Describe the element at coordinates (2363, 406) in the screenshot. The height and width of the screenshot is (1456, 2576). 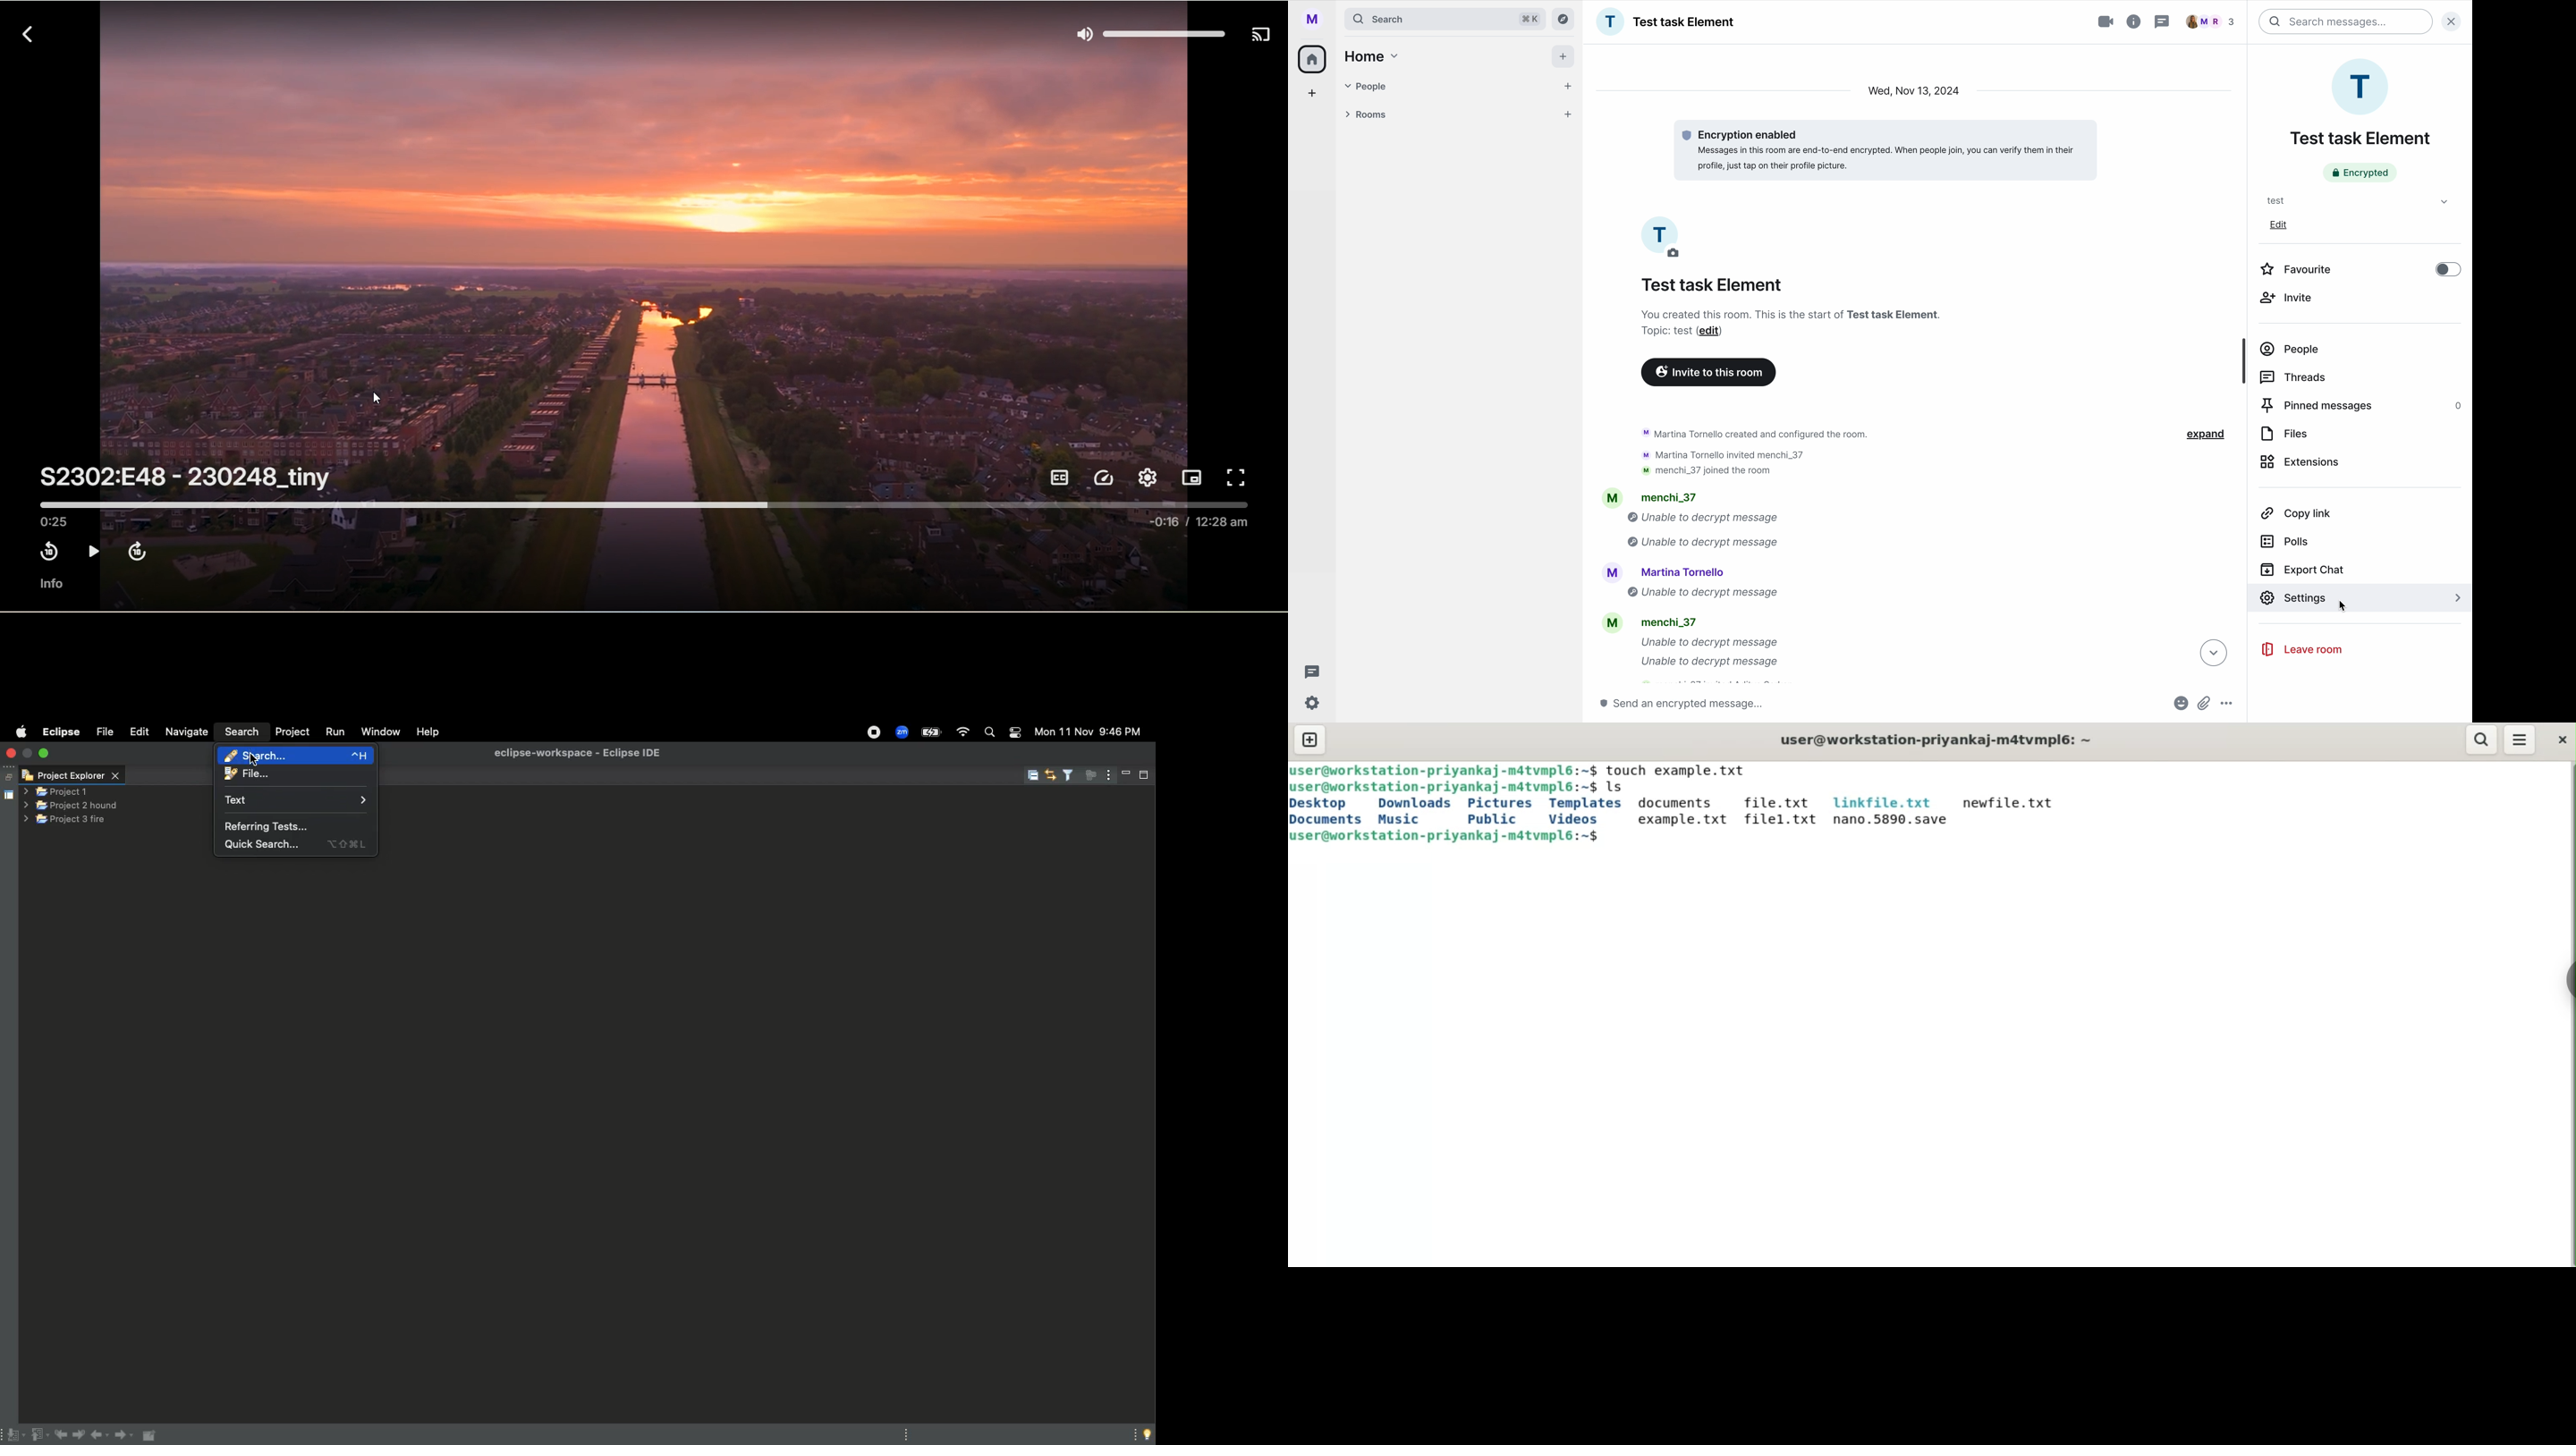
I see `pinned messages 0` at that location.